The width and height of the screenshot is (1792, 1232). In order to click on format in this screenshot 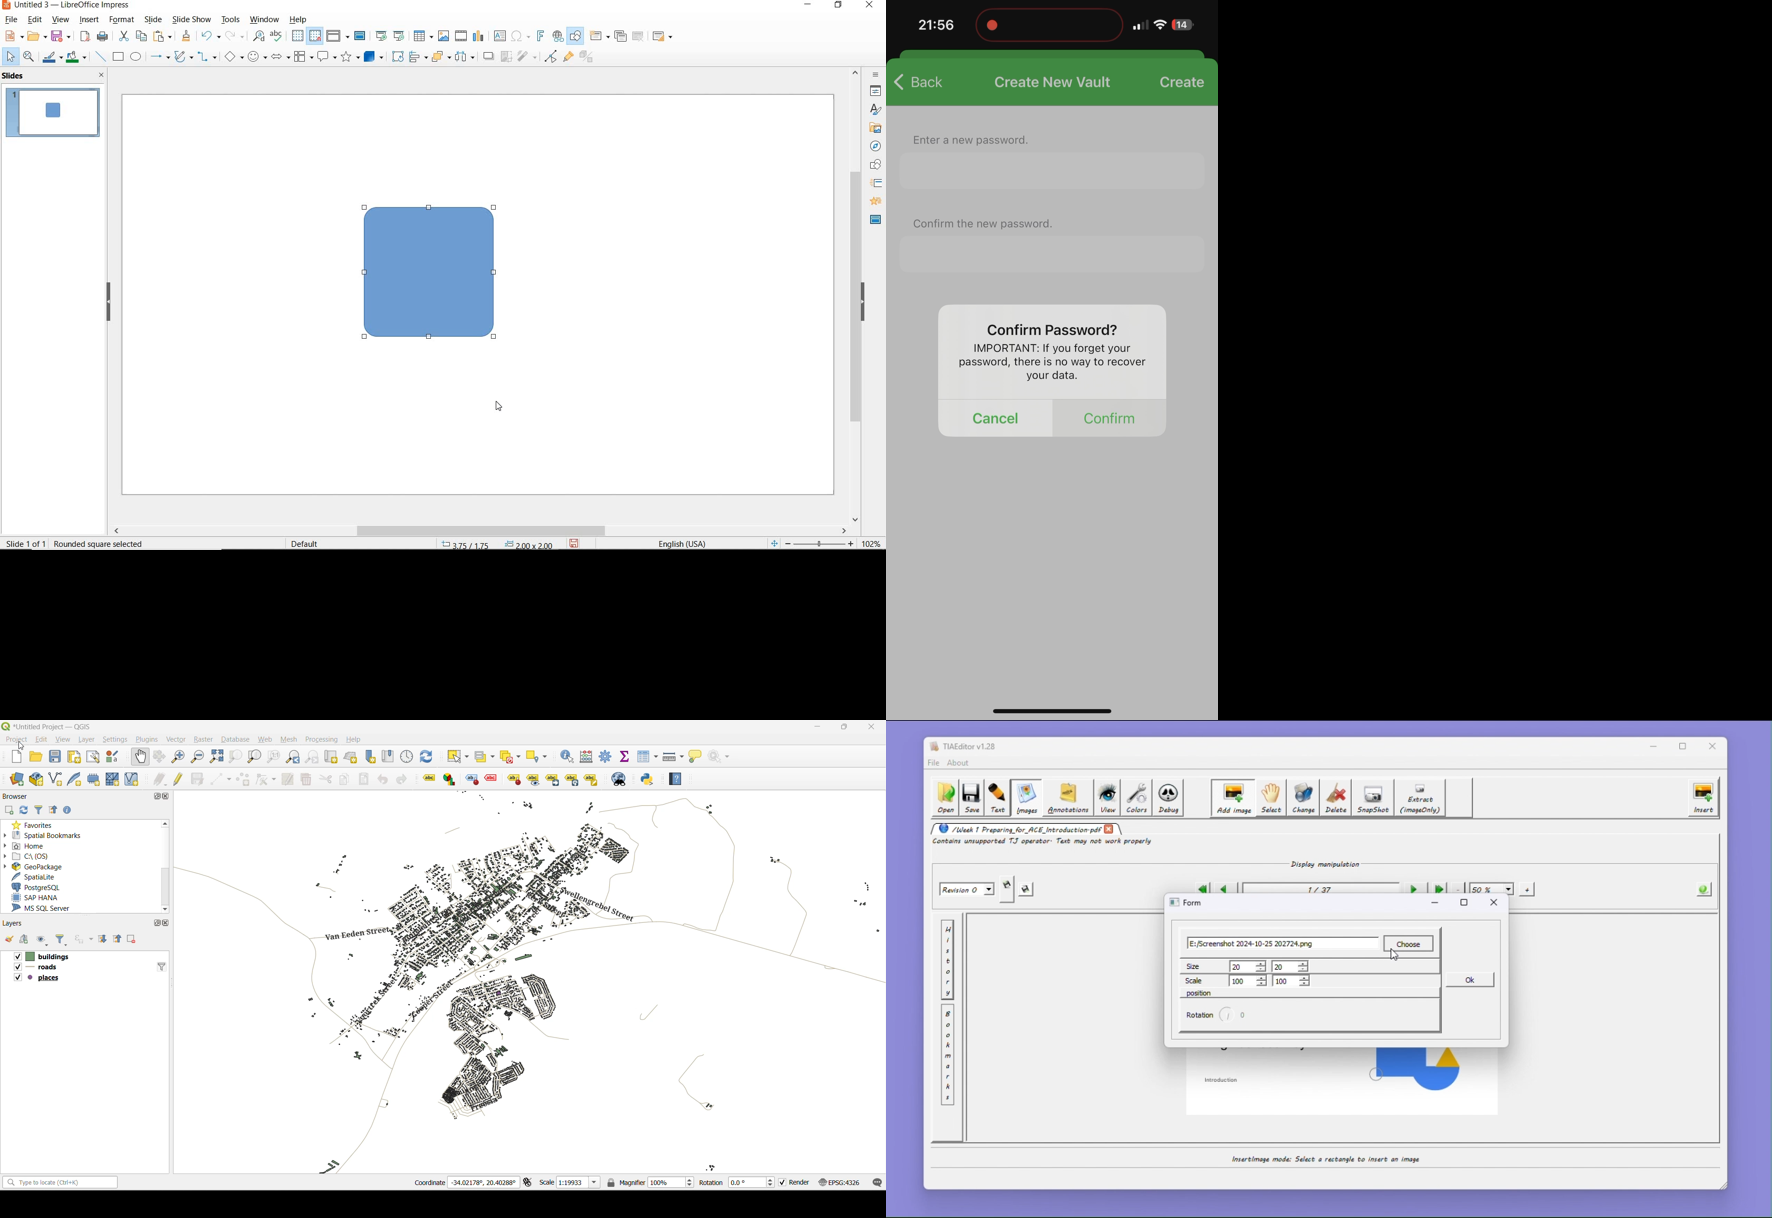, I will do `click(123, 20)`.